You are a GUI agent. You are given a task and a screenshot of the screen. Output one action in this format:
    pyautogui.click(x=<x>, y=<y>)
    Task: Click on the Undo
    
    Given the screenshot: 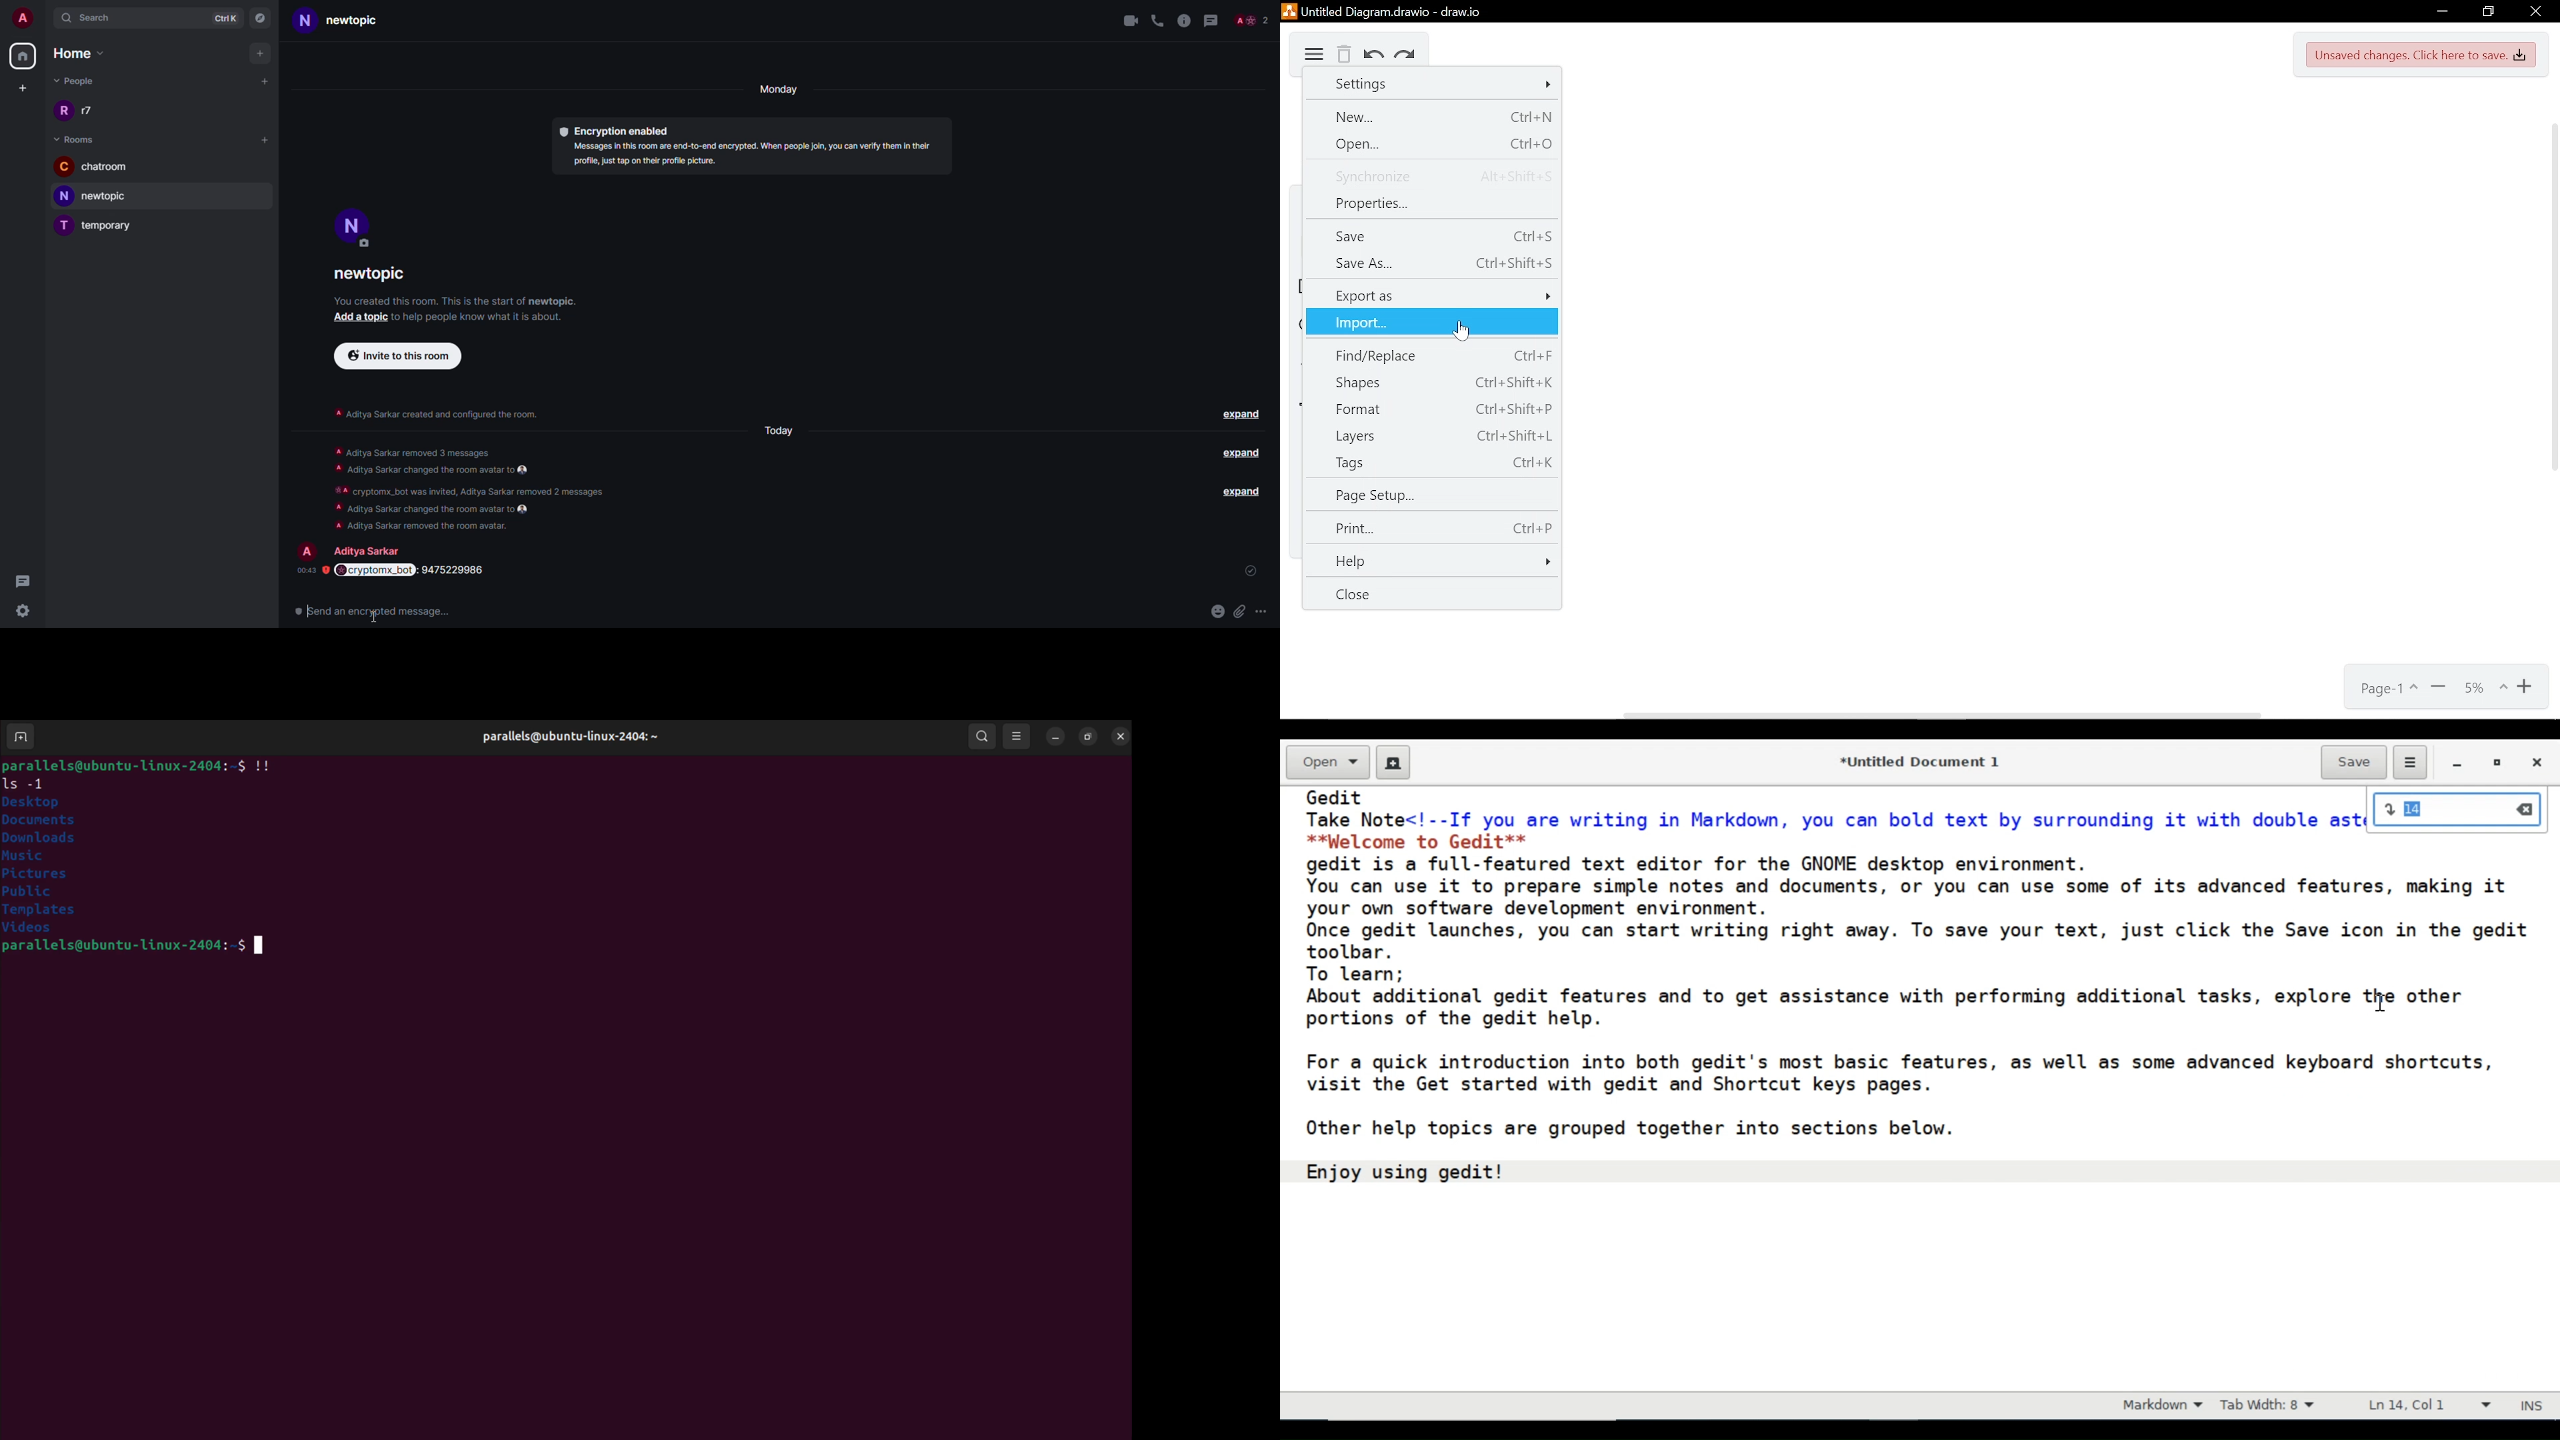 What is the action you would take?
    pyautogui.click(x=1376, y=54)
    